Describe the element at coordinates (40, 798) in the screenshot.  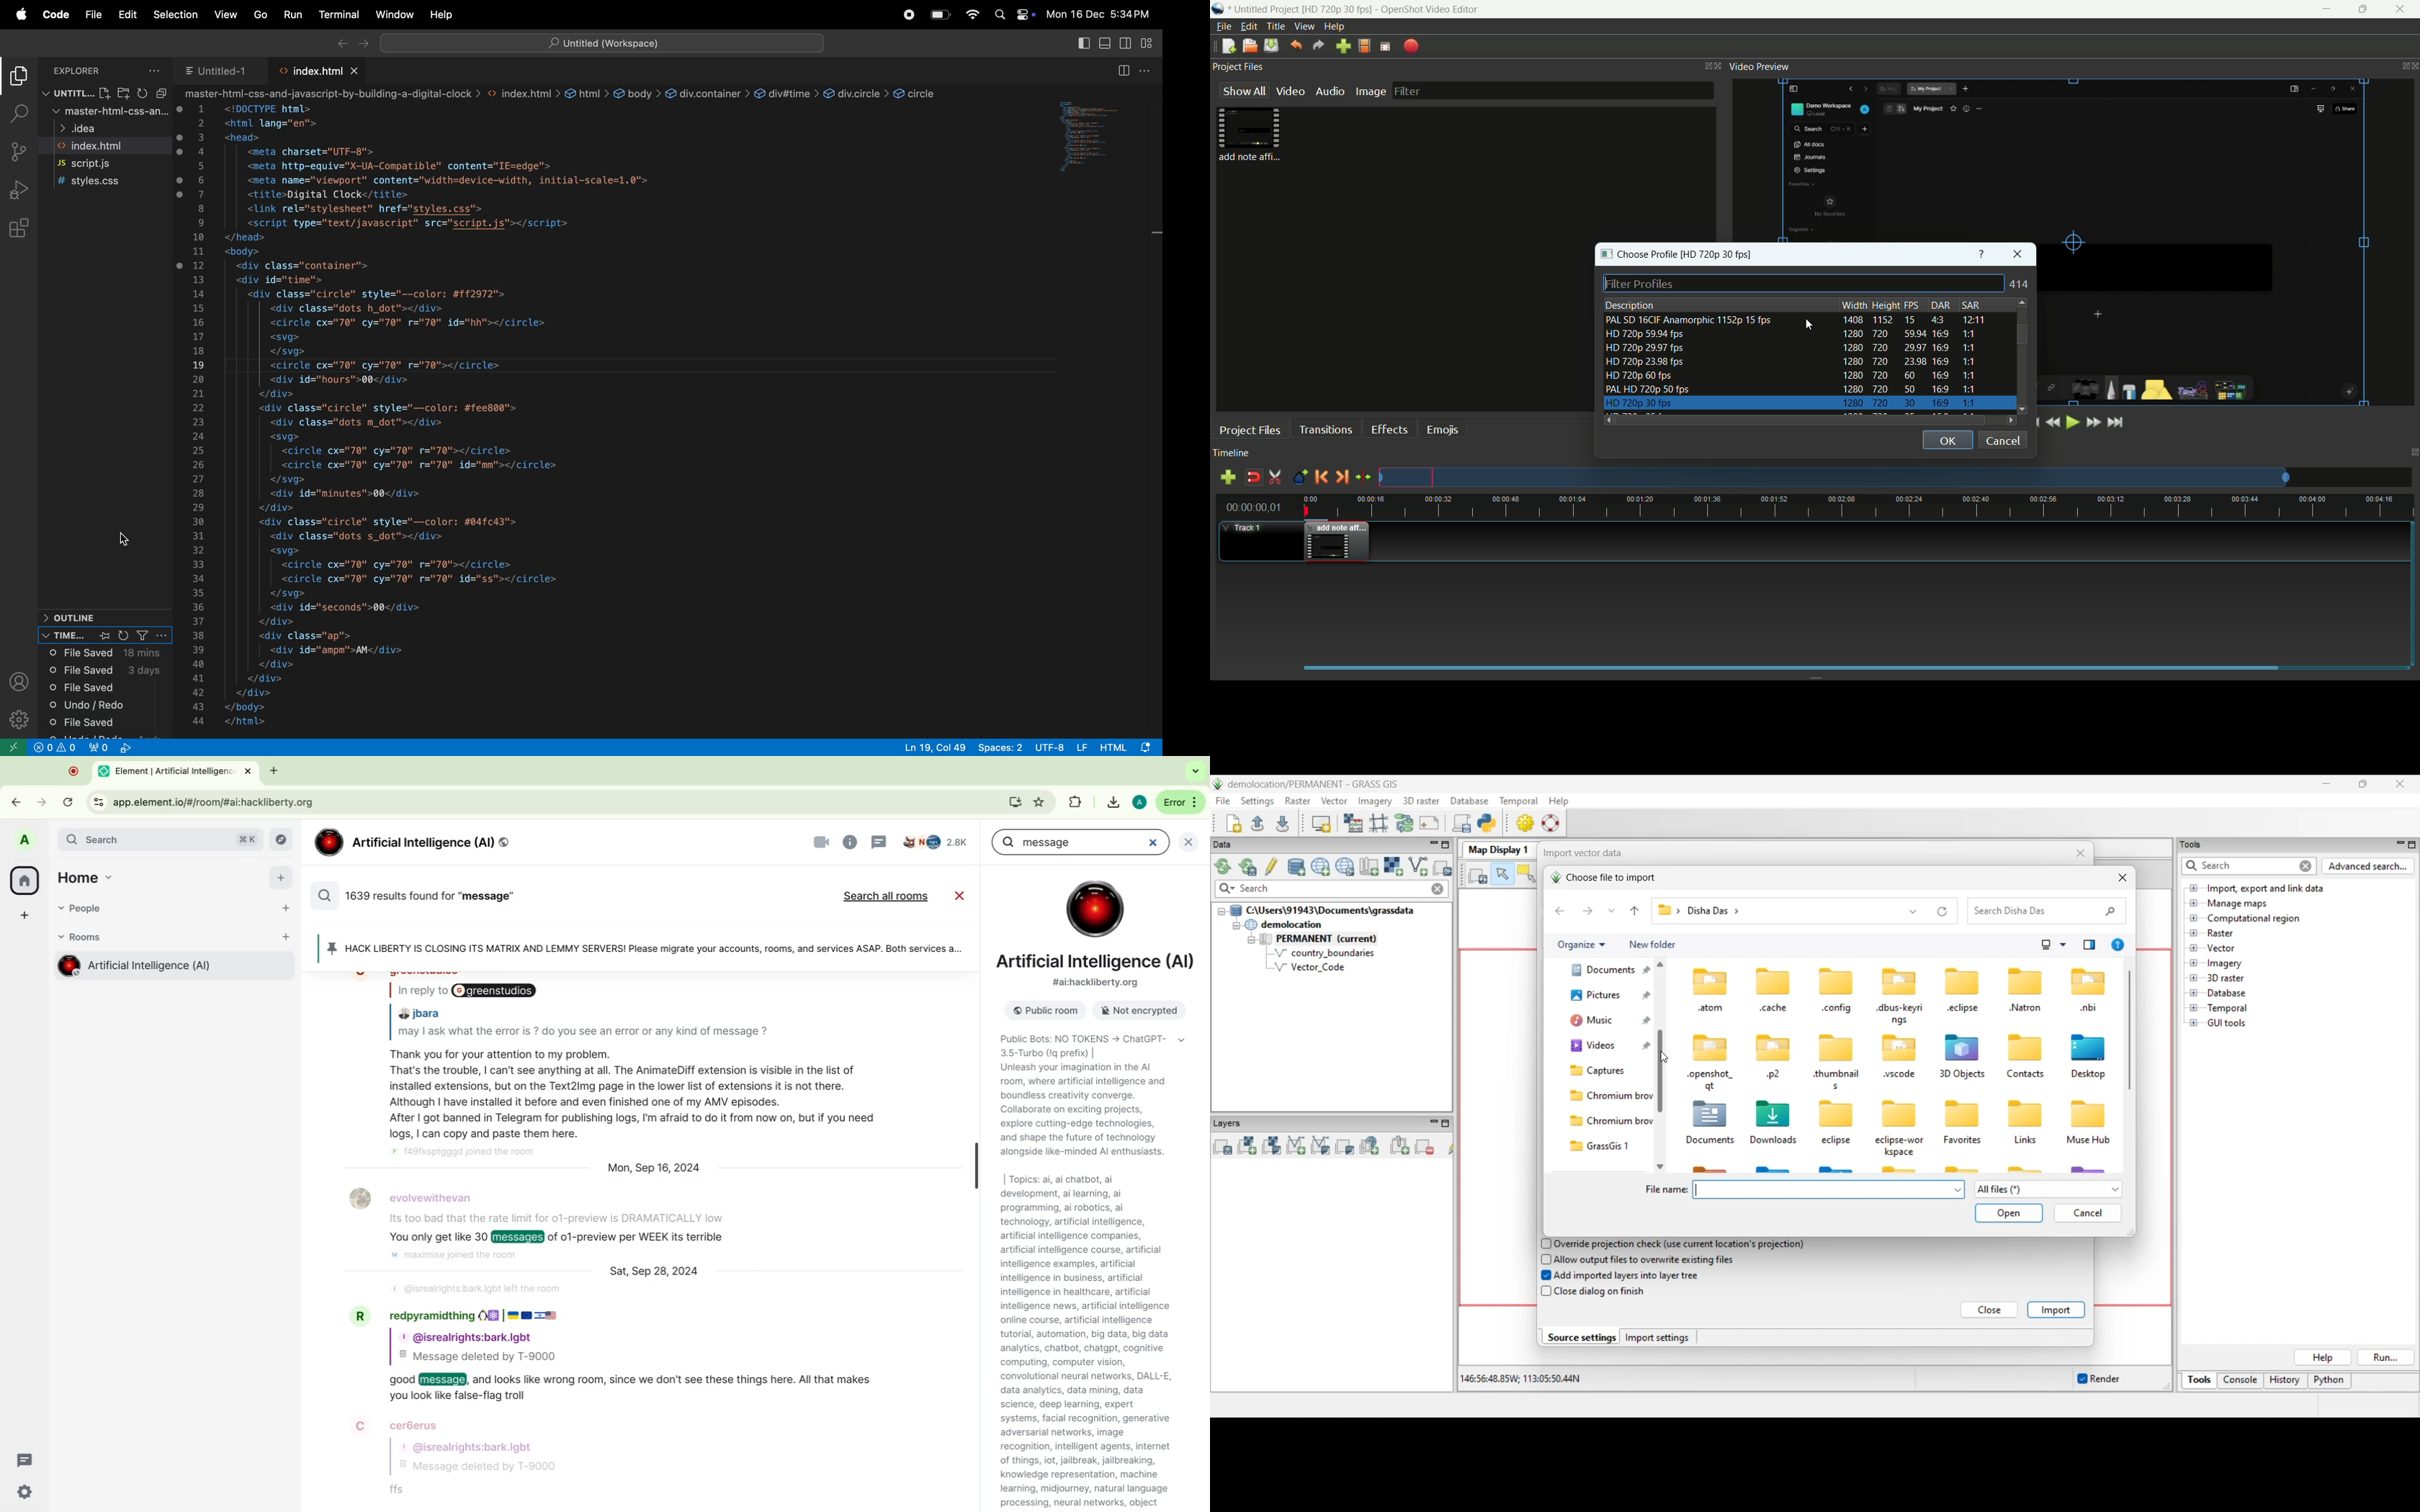
I see `forward` at that location.